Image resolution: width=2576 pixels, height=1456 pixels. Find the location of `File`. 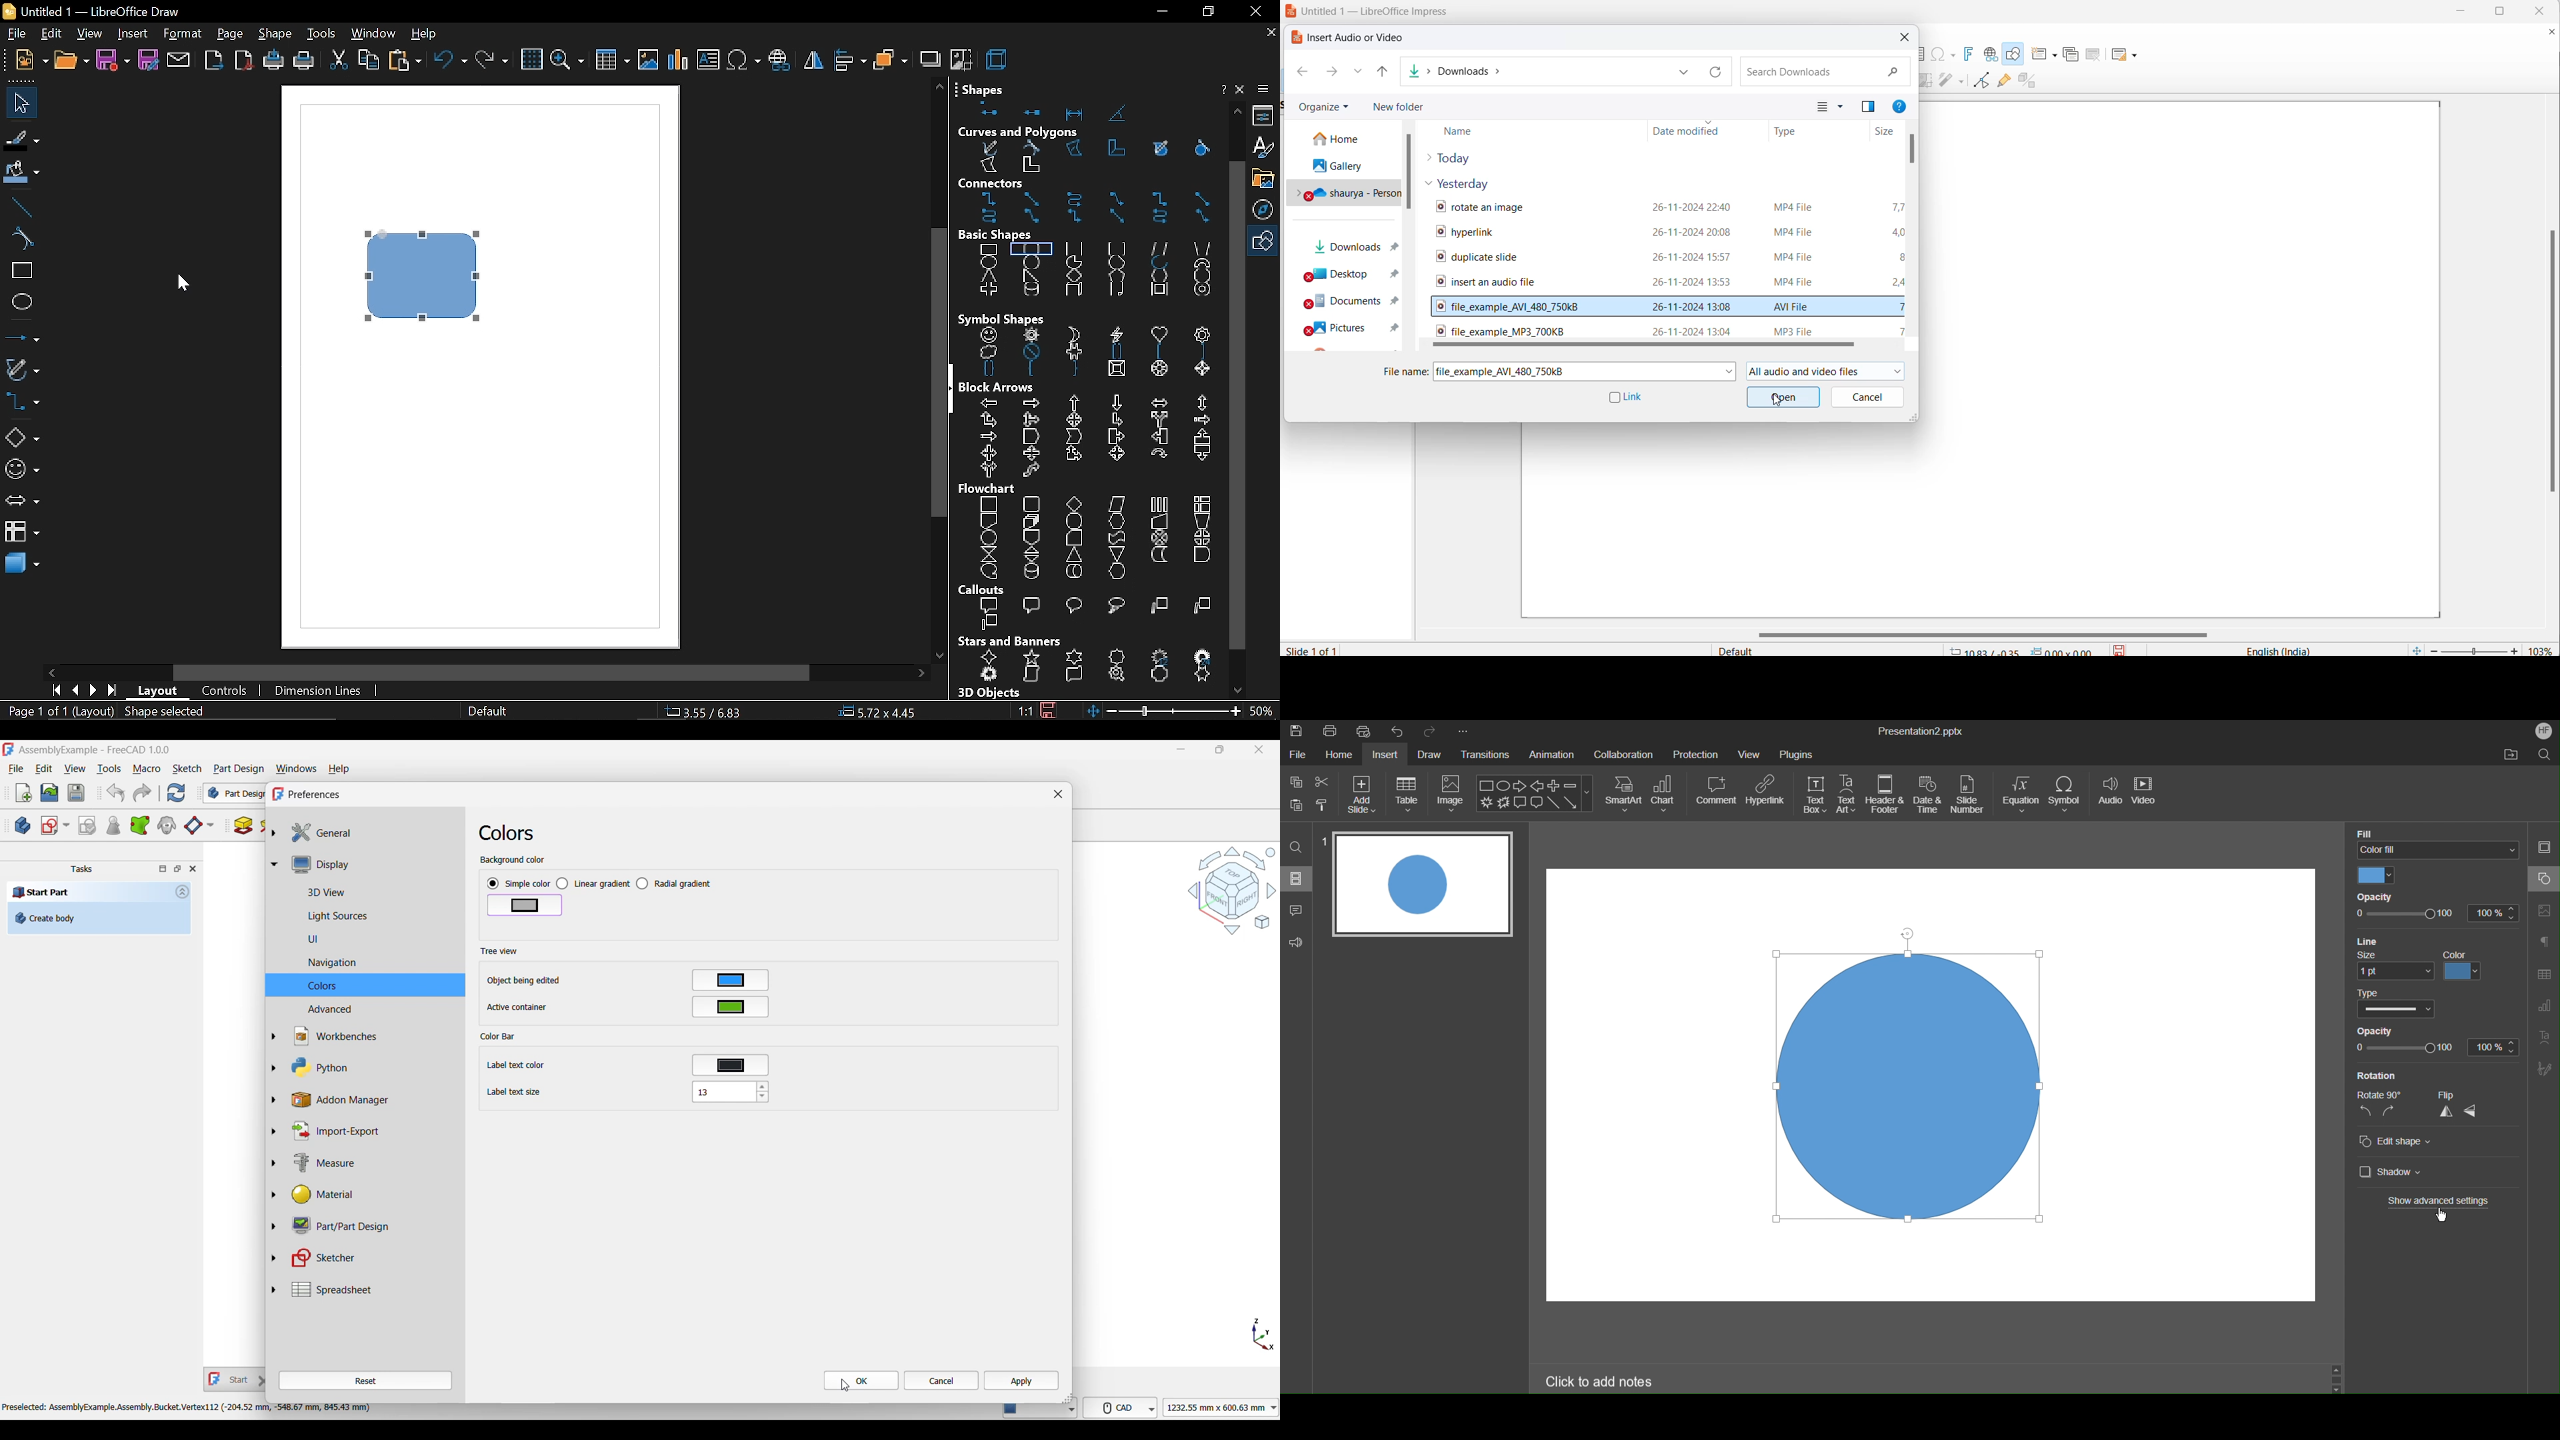

File is located at coordinates (1297, 755).